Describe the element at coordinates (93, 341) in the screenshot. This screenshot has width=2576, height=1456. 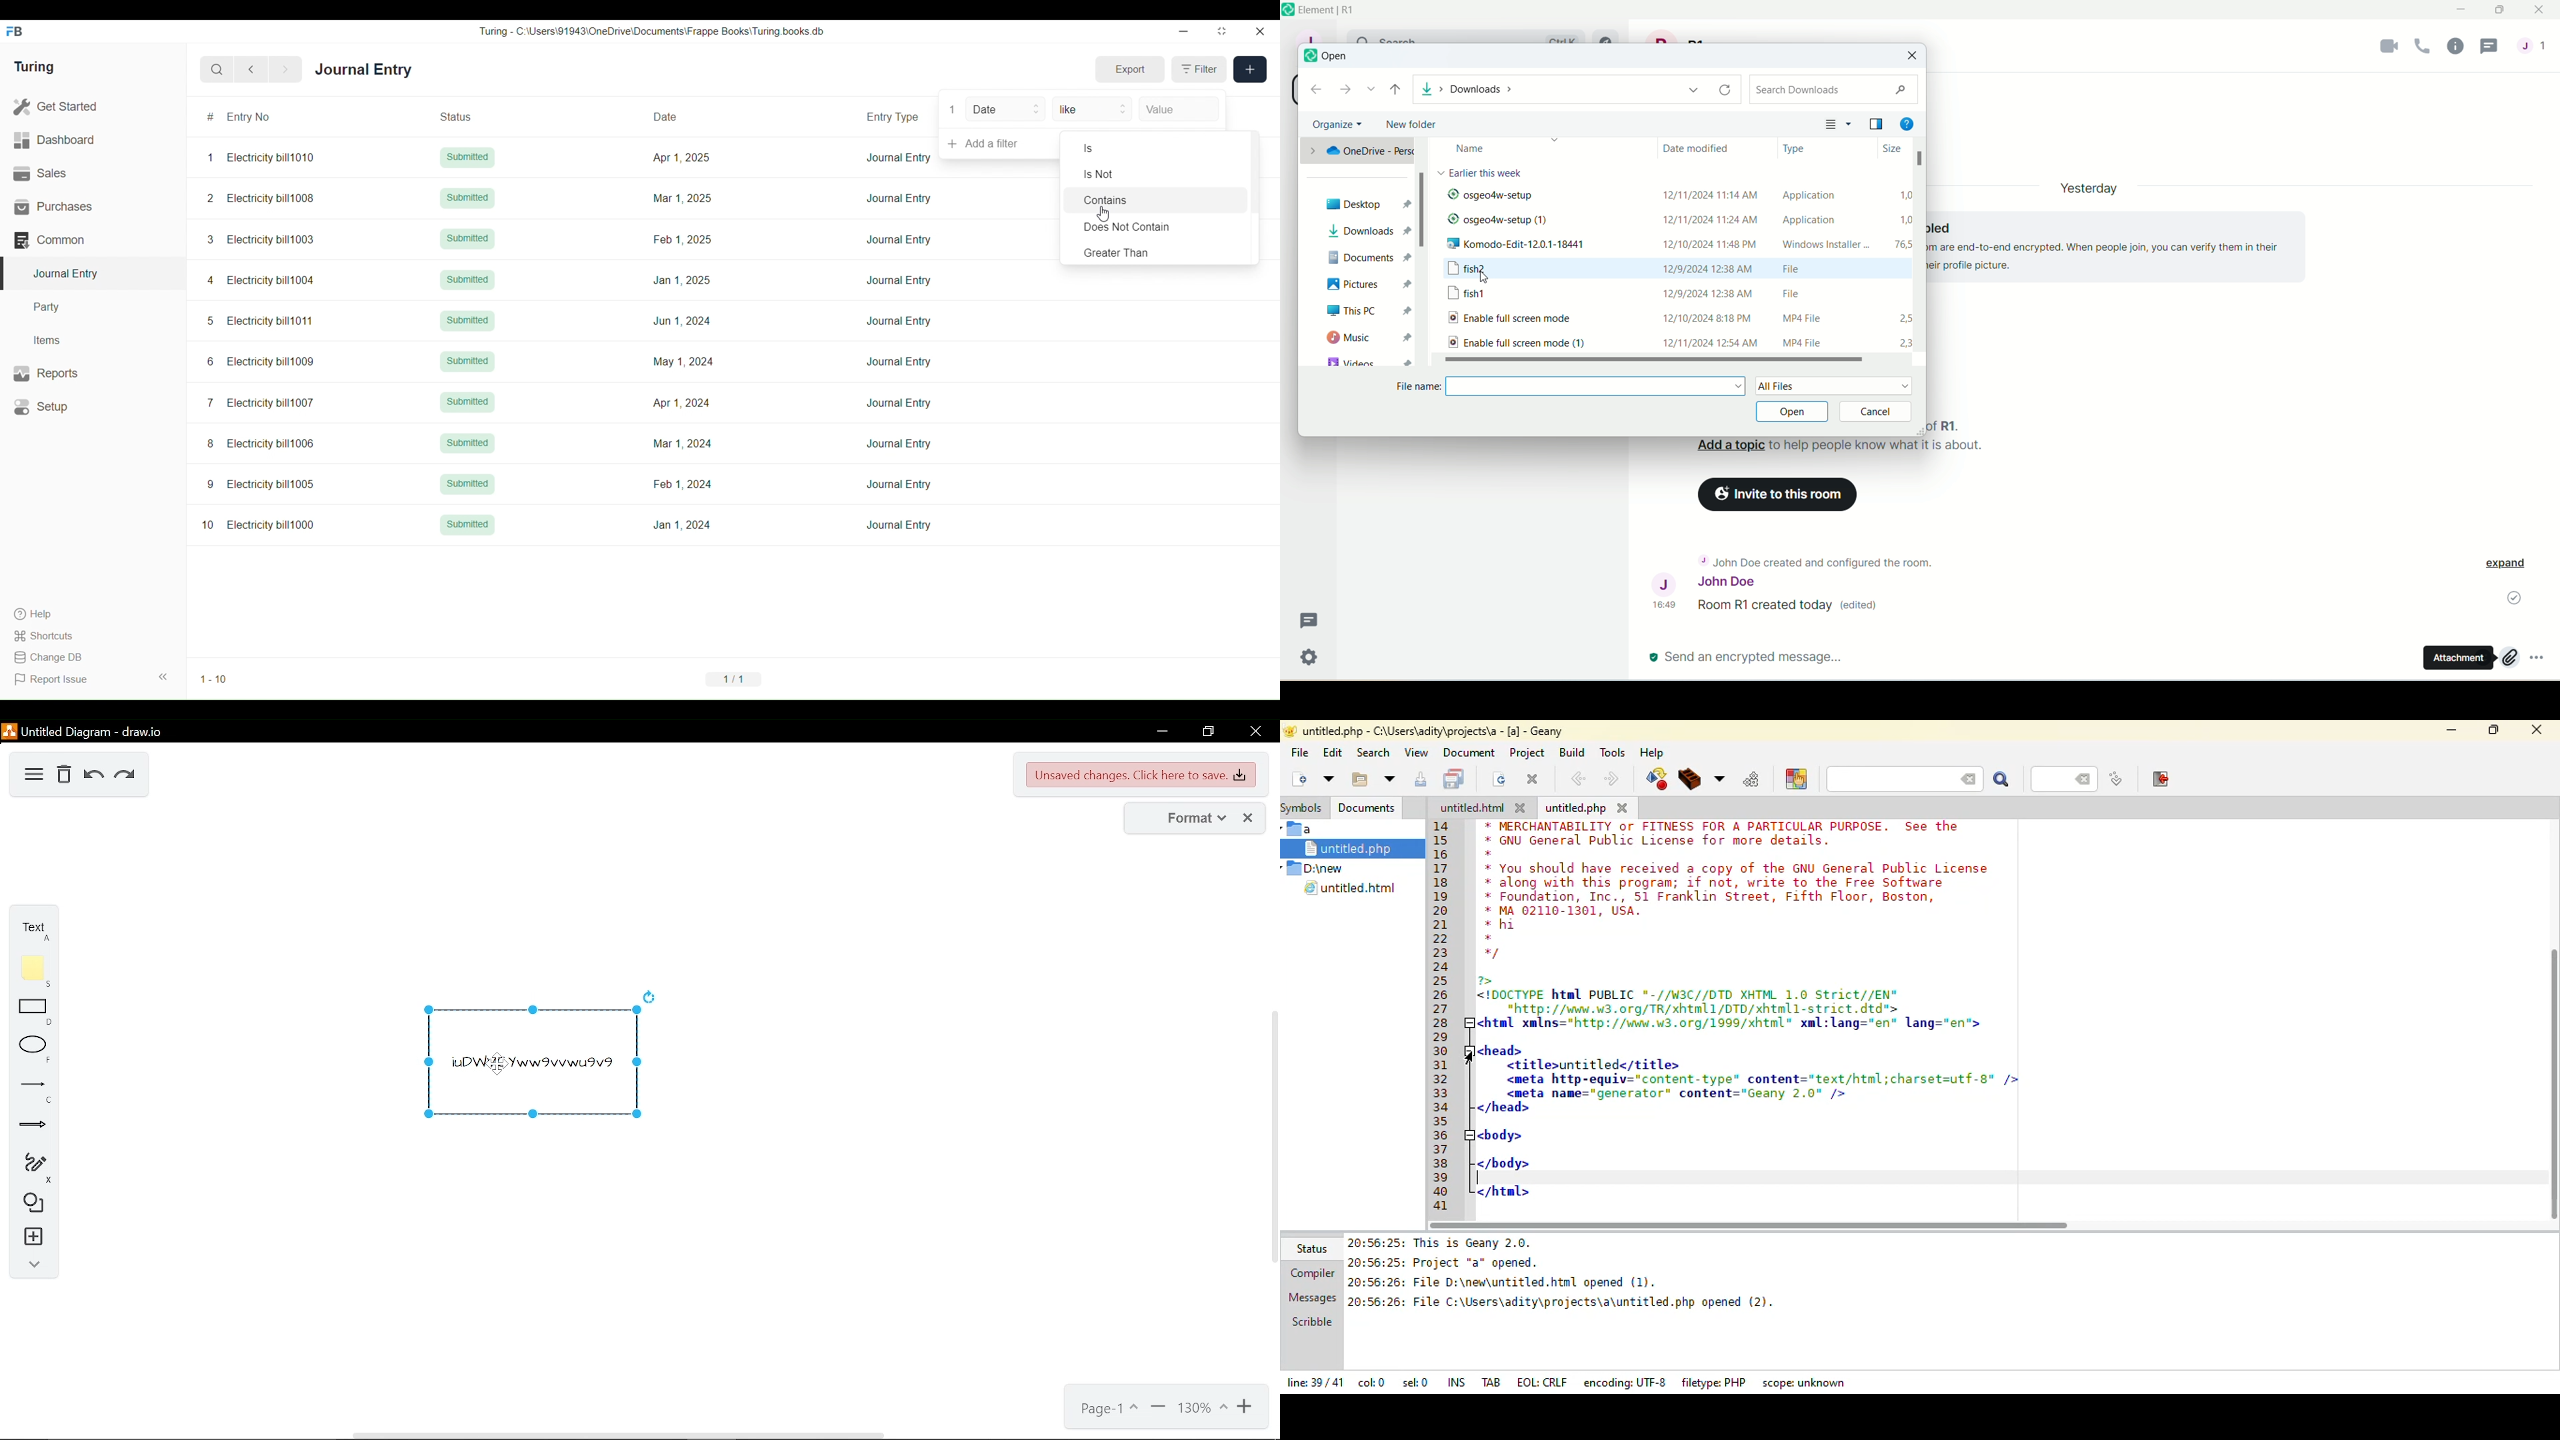
I see `Items` at that location.